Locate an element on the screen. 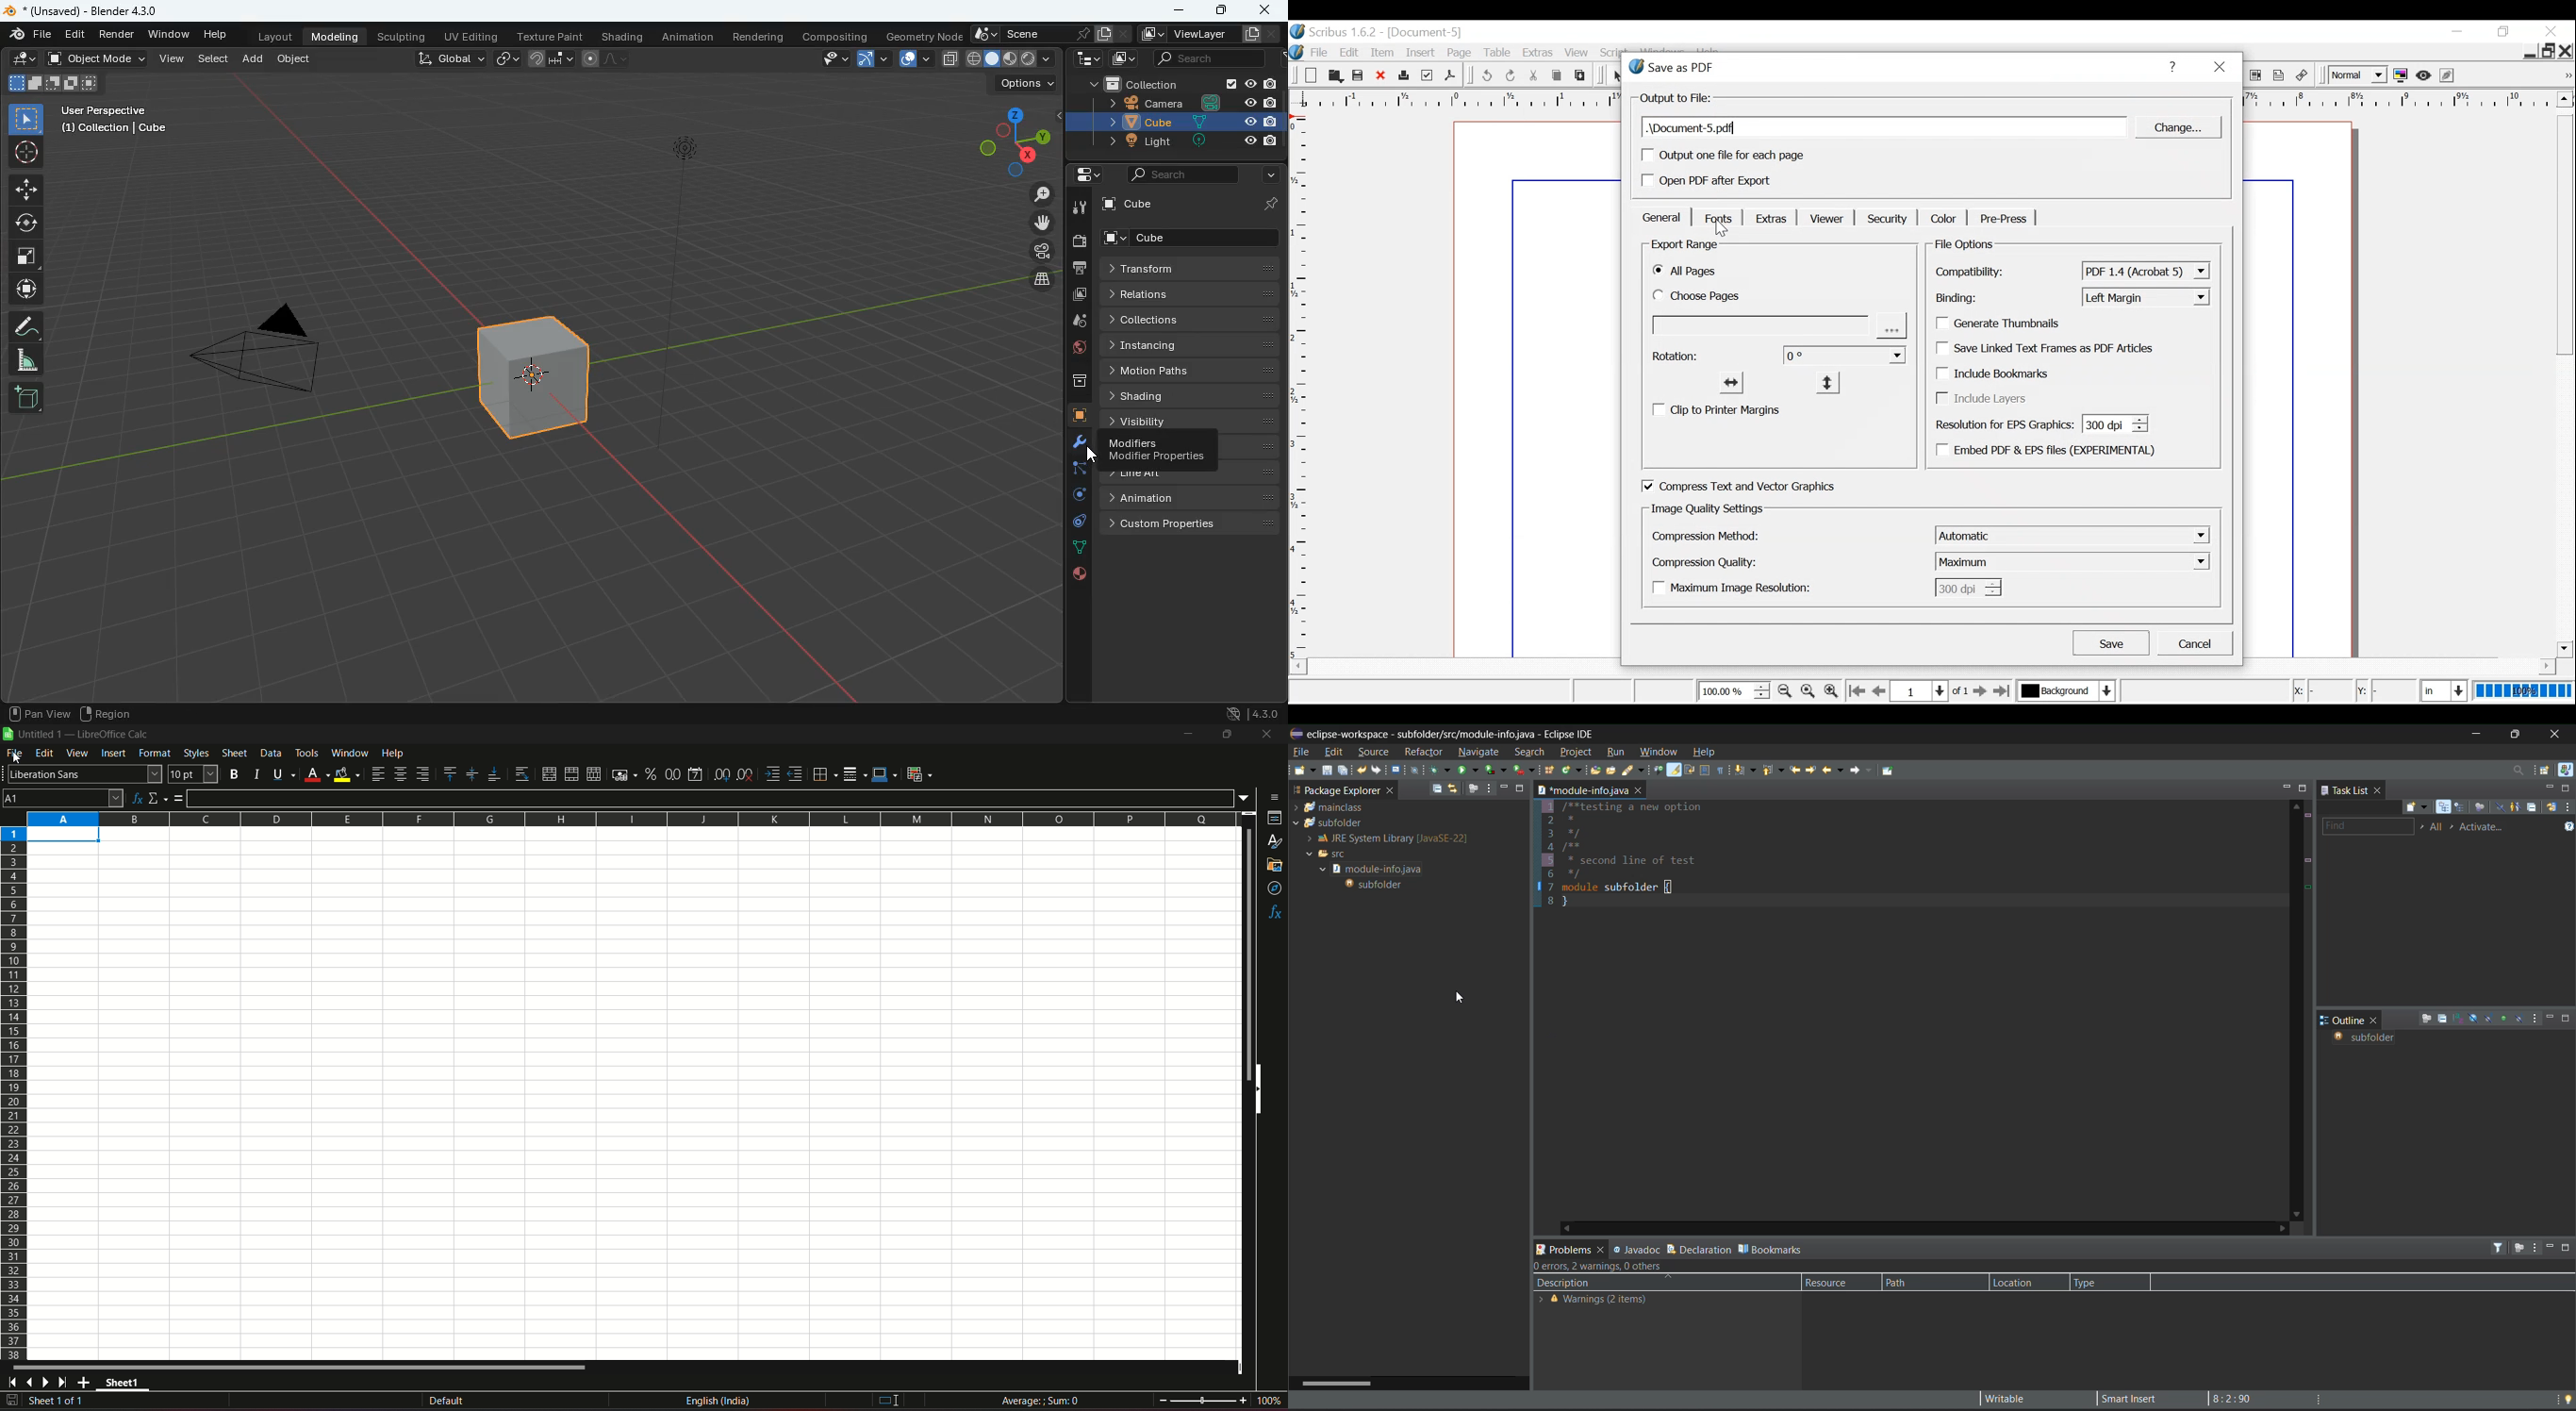  File is located at coordinates (1318, 53).